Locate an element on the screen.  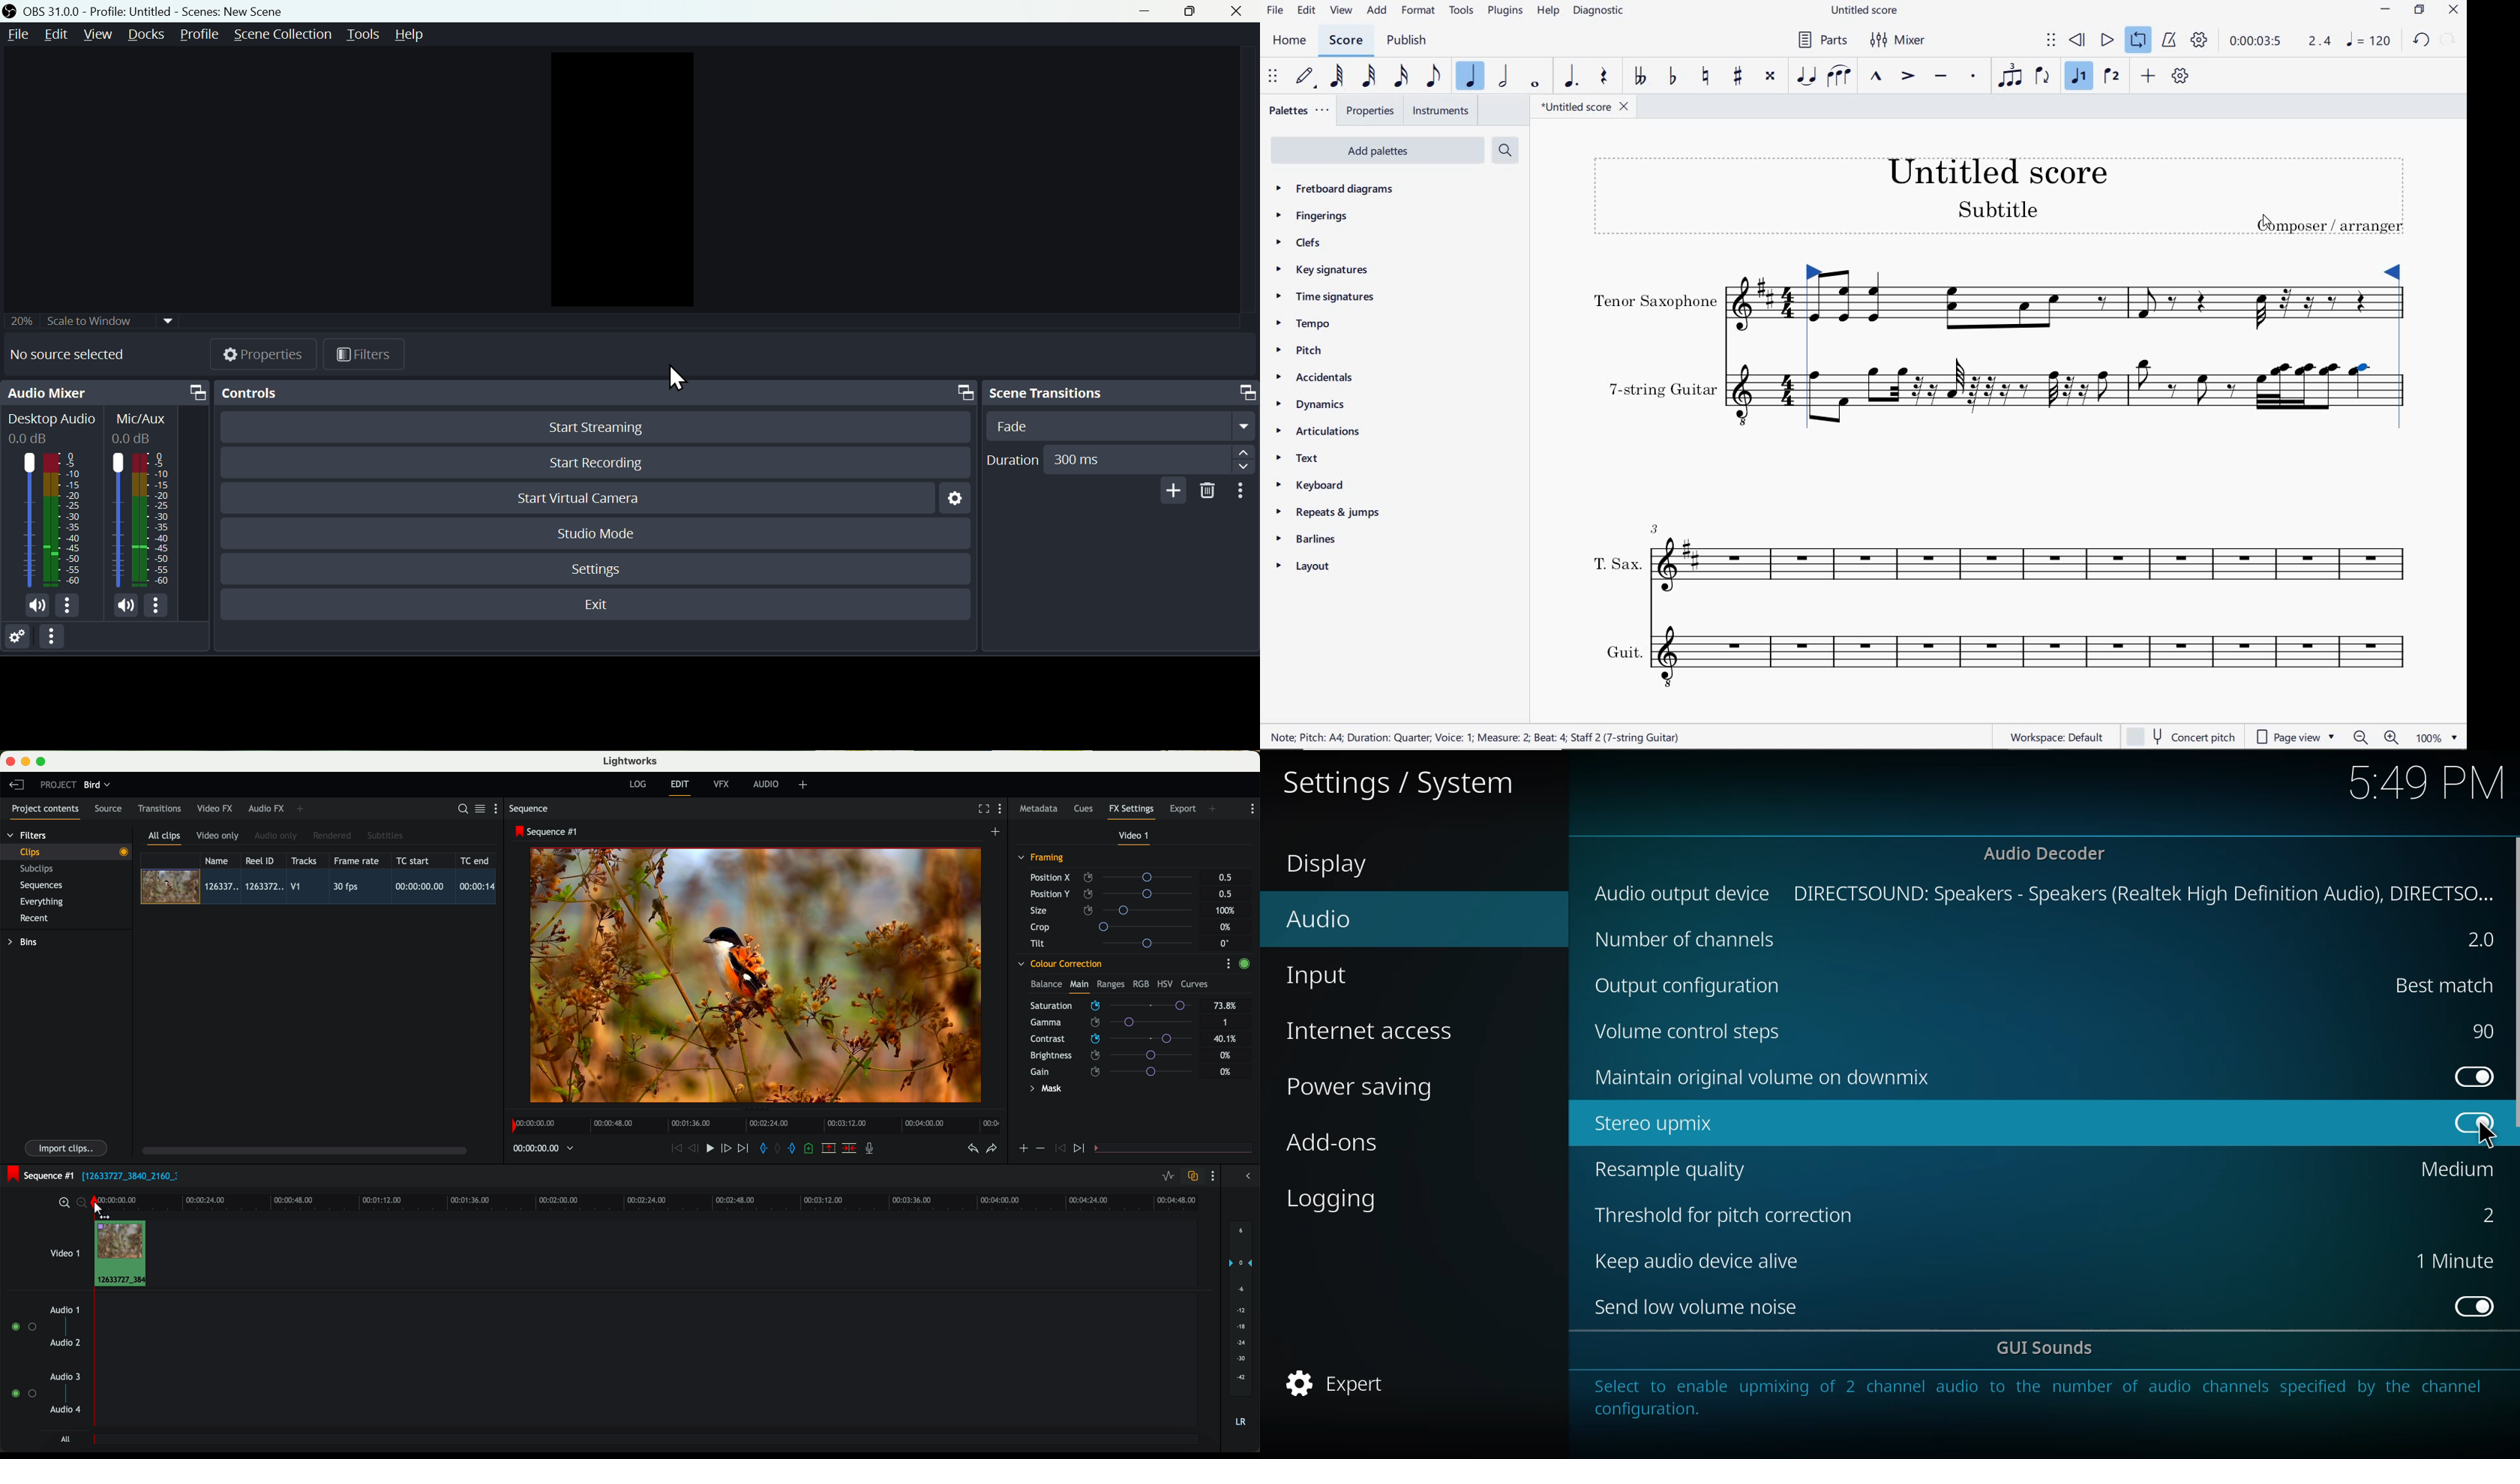
CUSTOMIZE TOOLBAR is located at coordinates (2180, 77).